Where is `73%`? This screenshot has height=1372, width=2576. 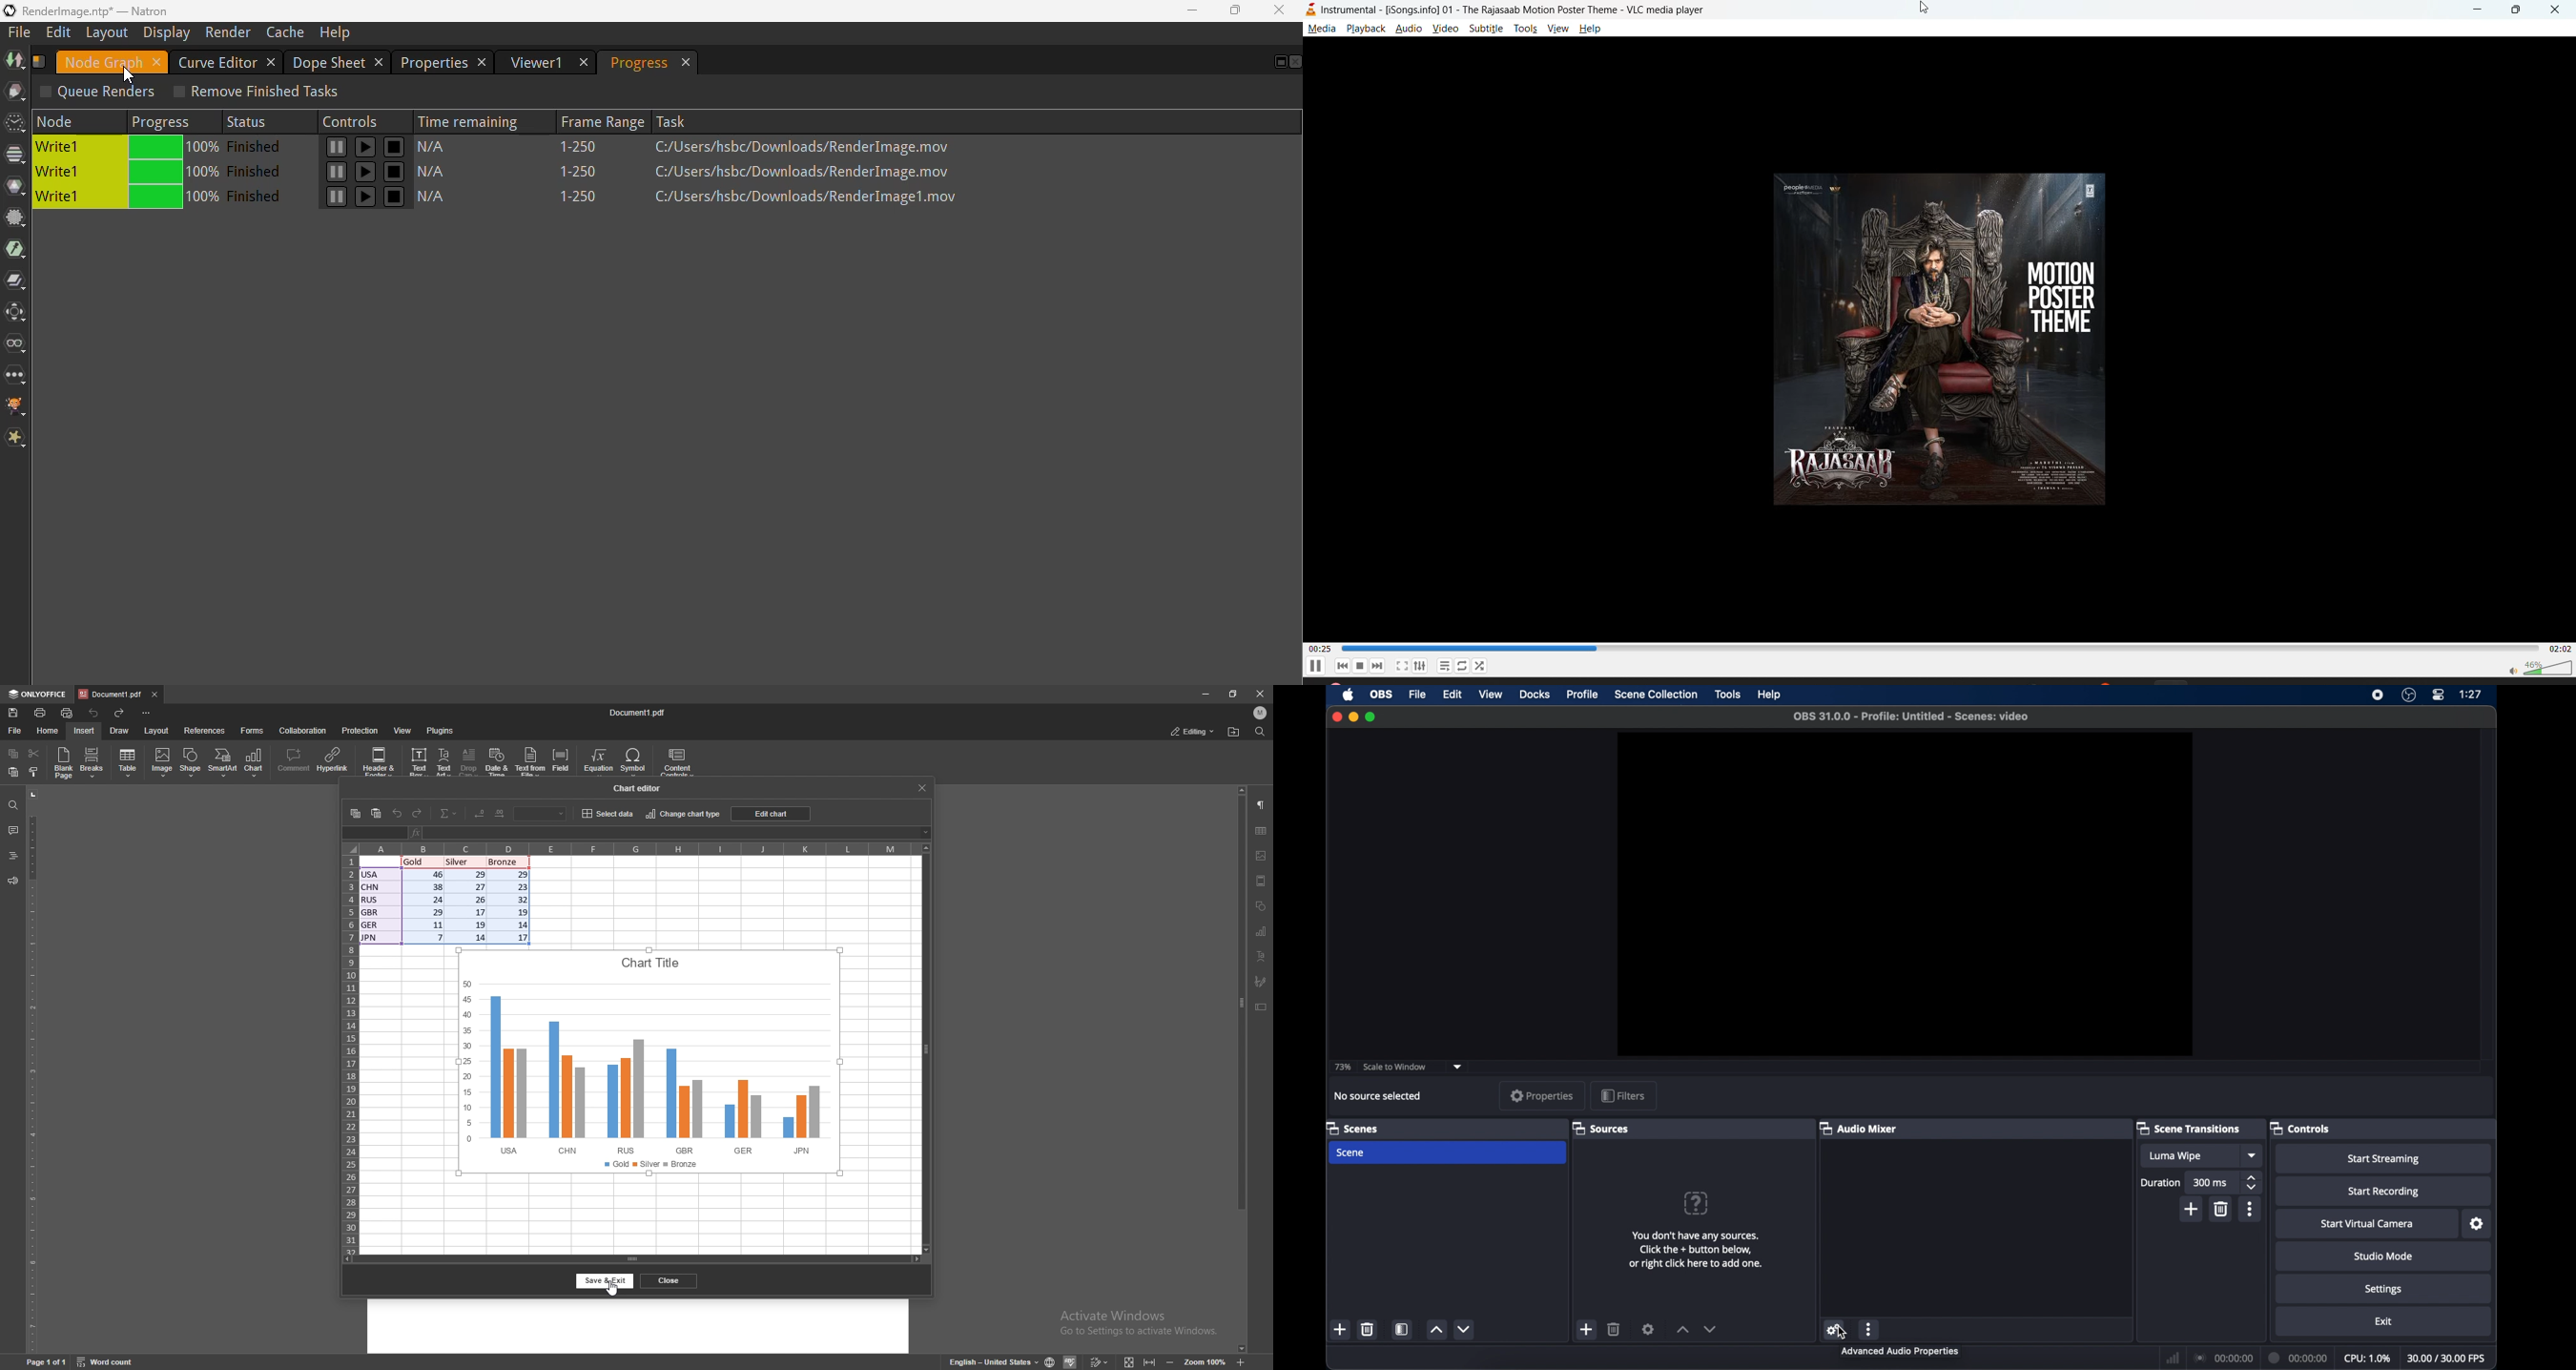
73% is located at coordinates (1341, 1067).